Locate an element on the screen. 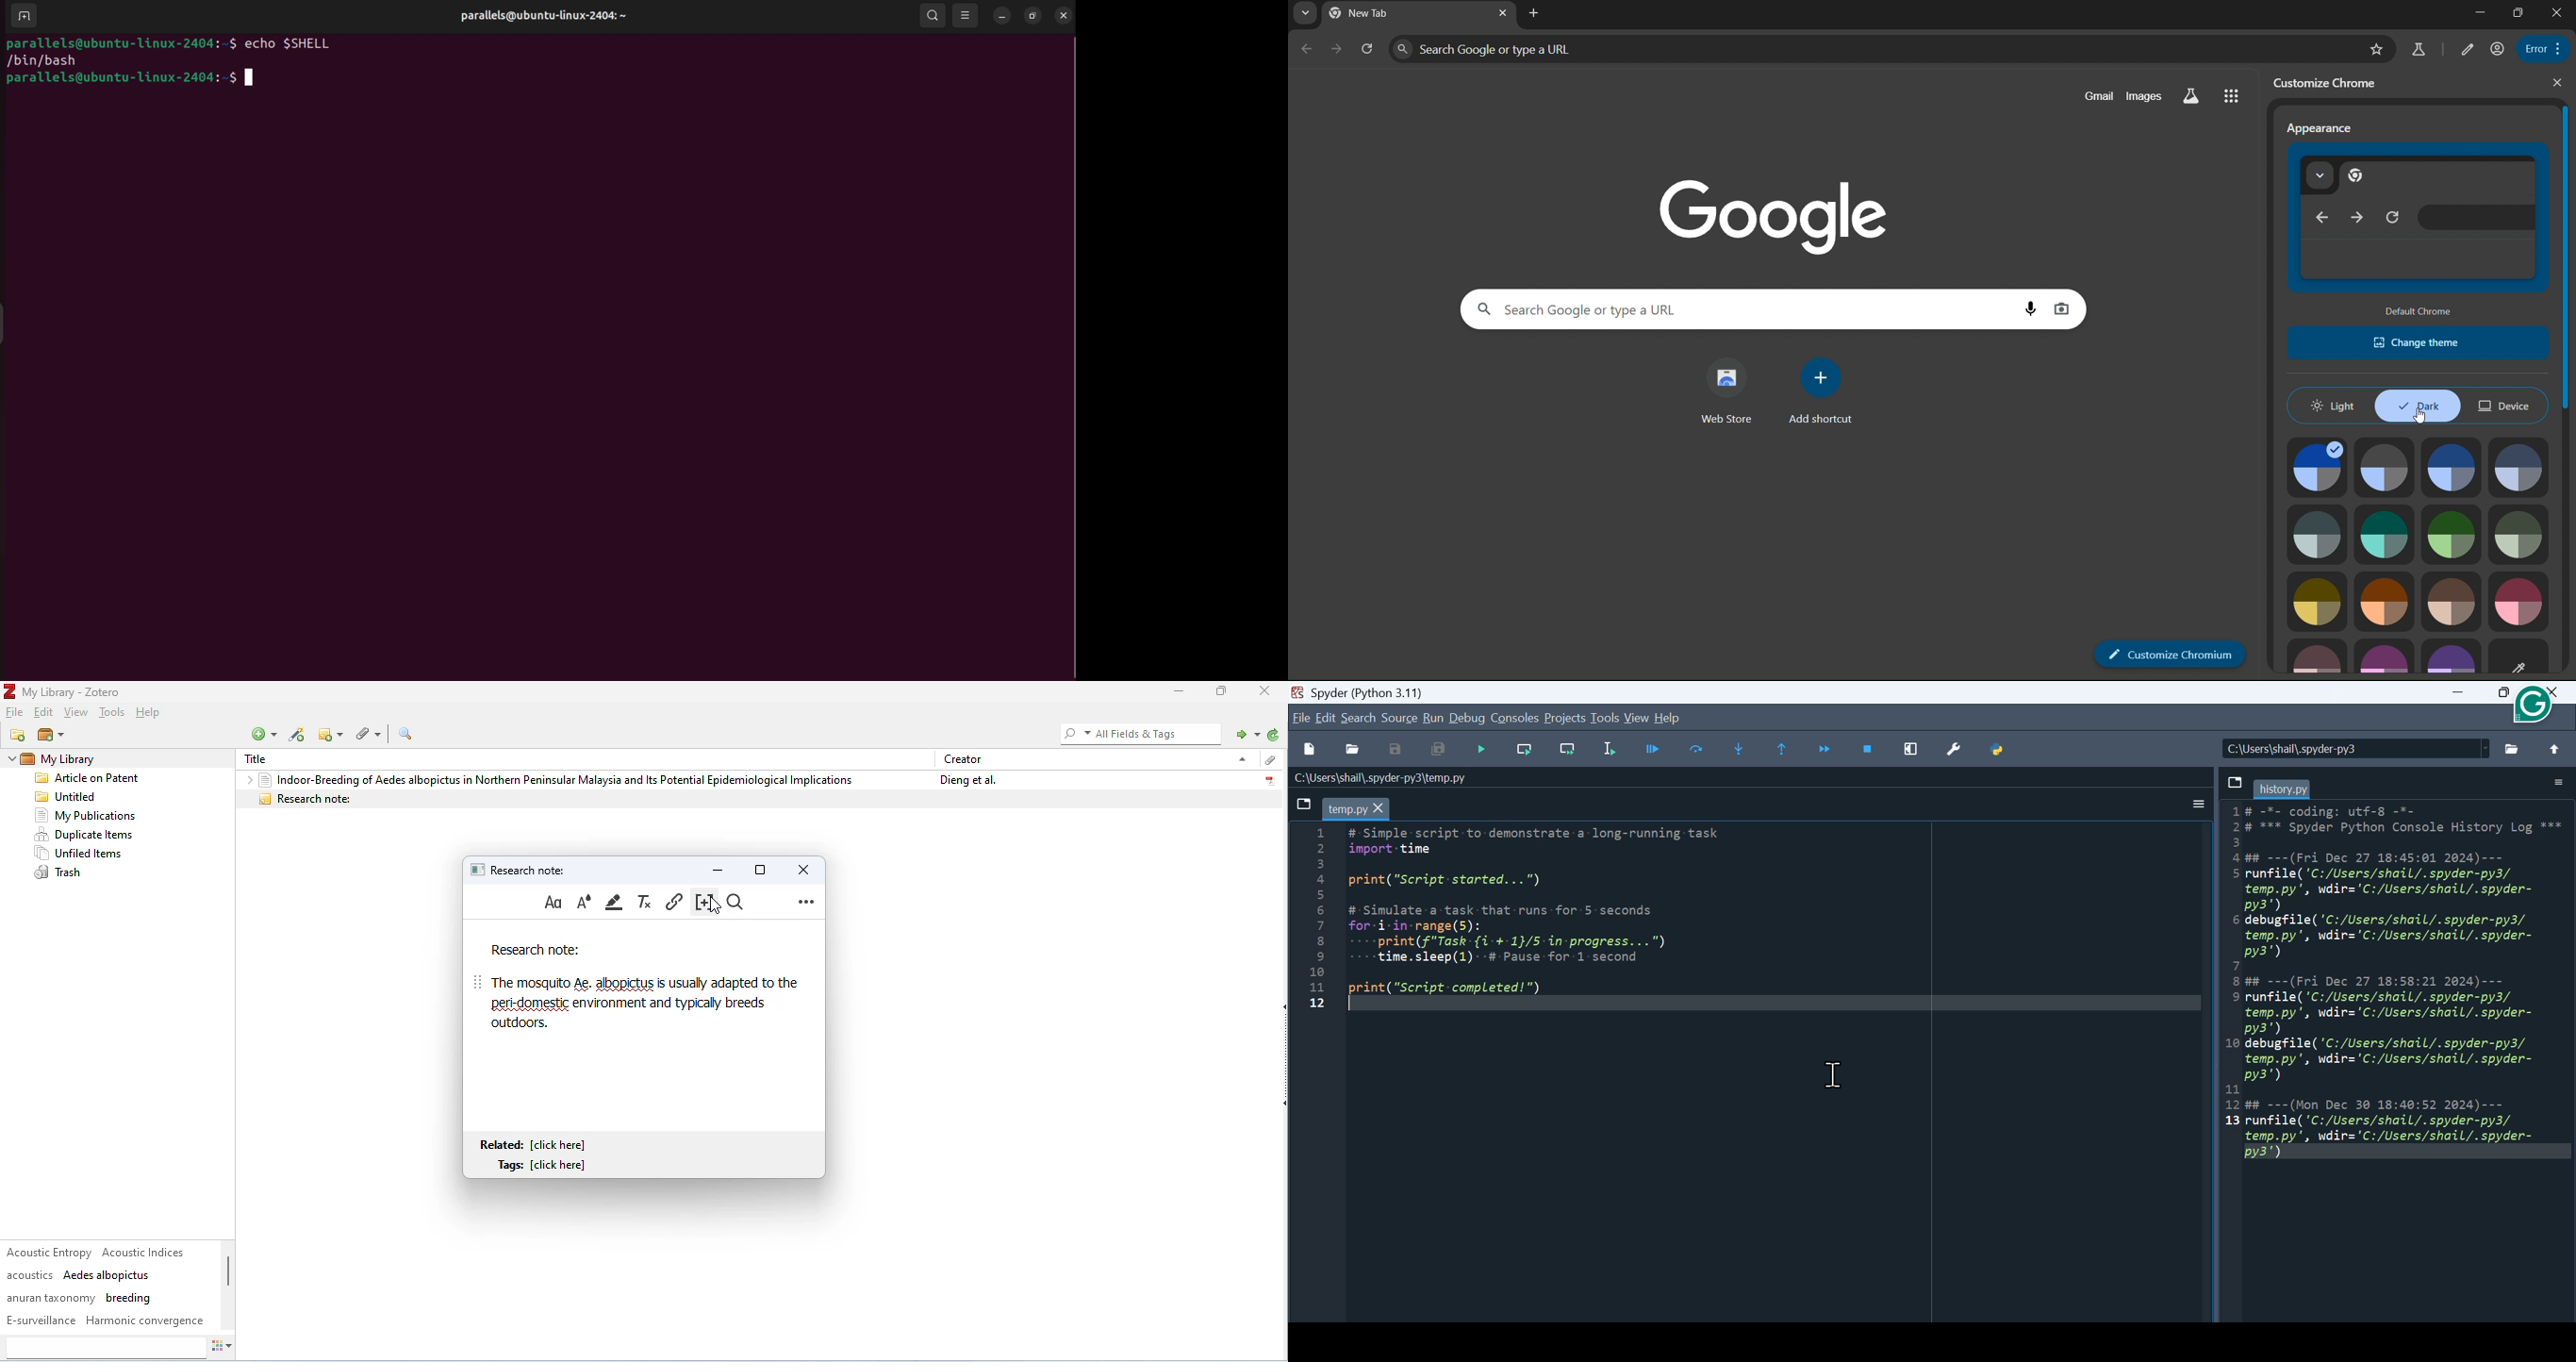 This screenshot has height=1372, width=2576. creator is located at coordinates (964, 758).